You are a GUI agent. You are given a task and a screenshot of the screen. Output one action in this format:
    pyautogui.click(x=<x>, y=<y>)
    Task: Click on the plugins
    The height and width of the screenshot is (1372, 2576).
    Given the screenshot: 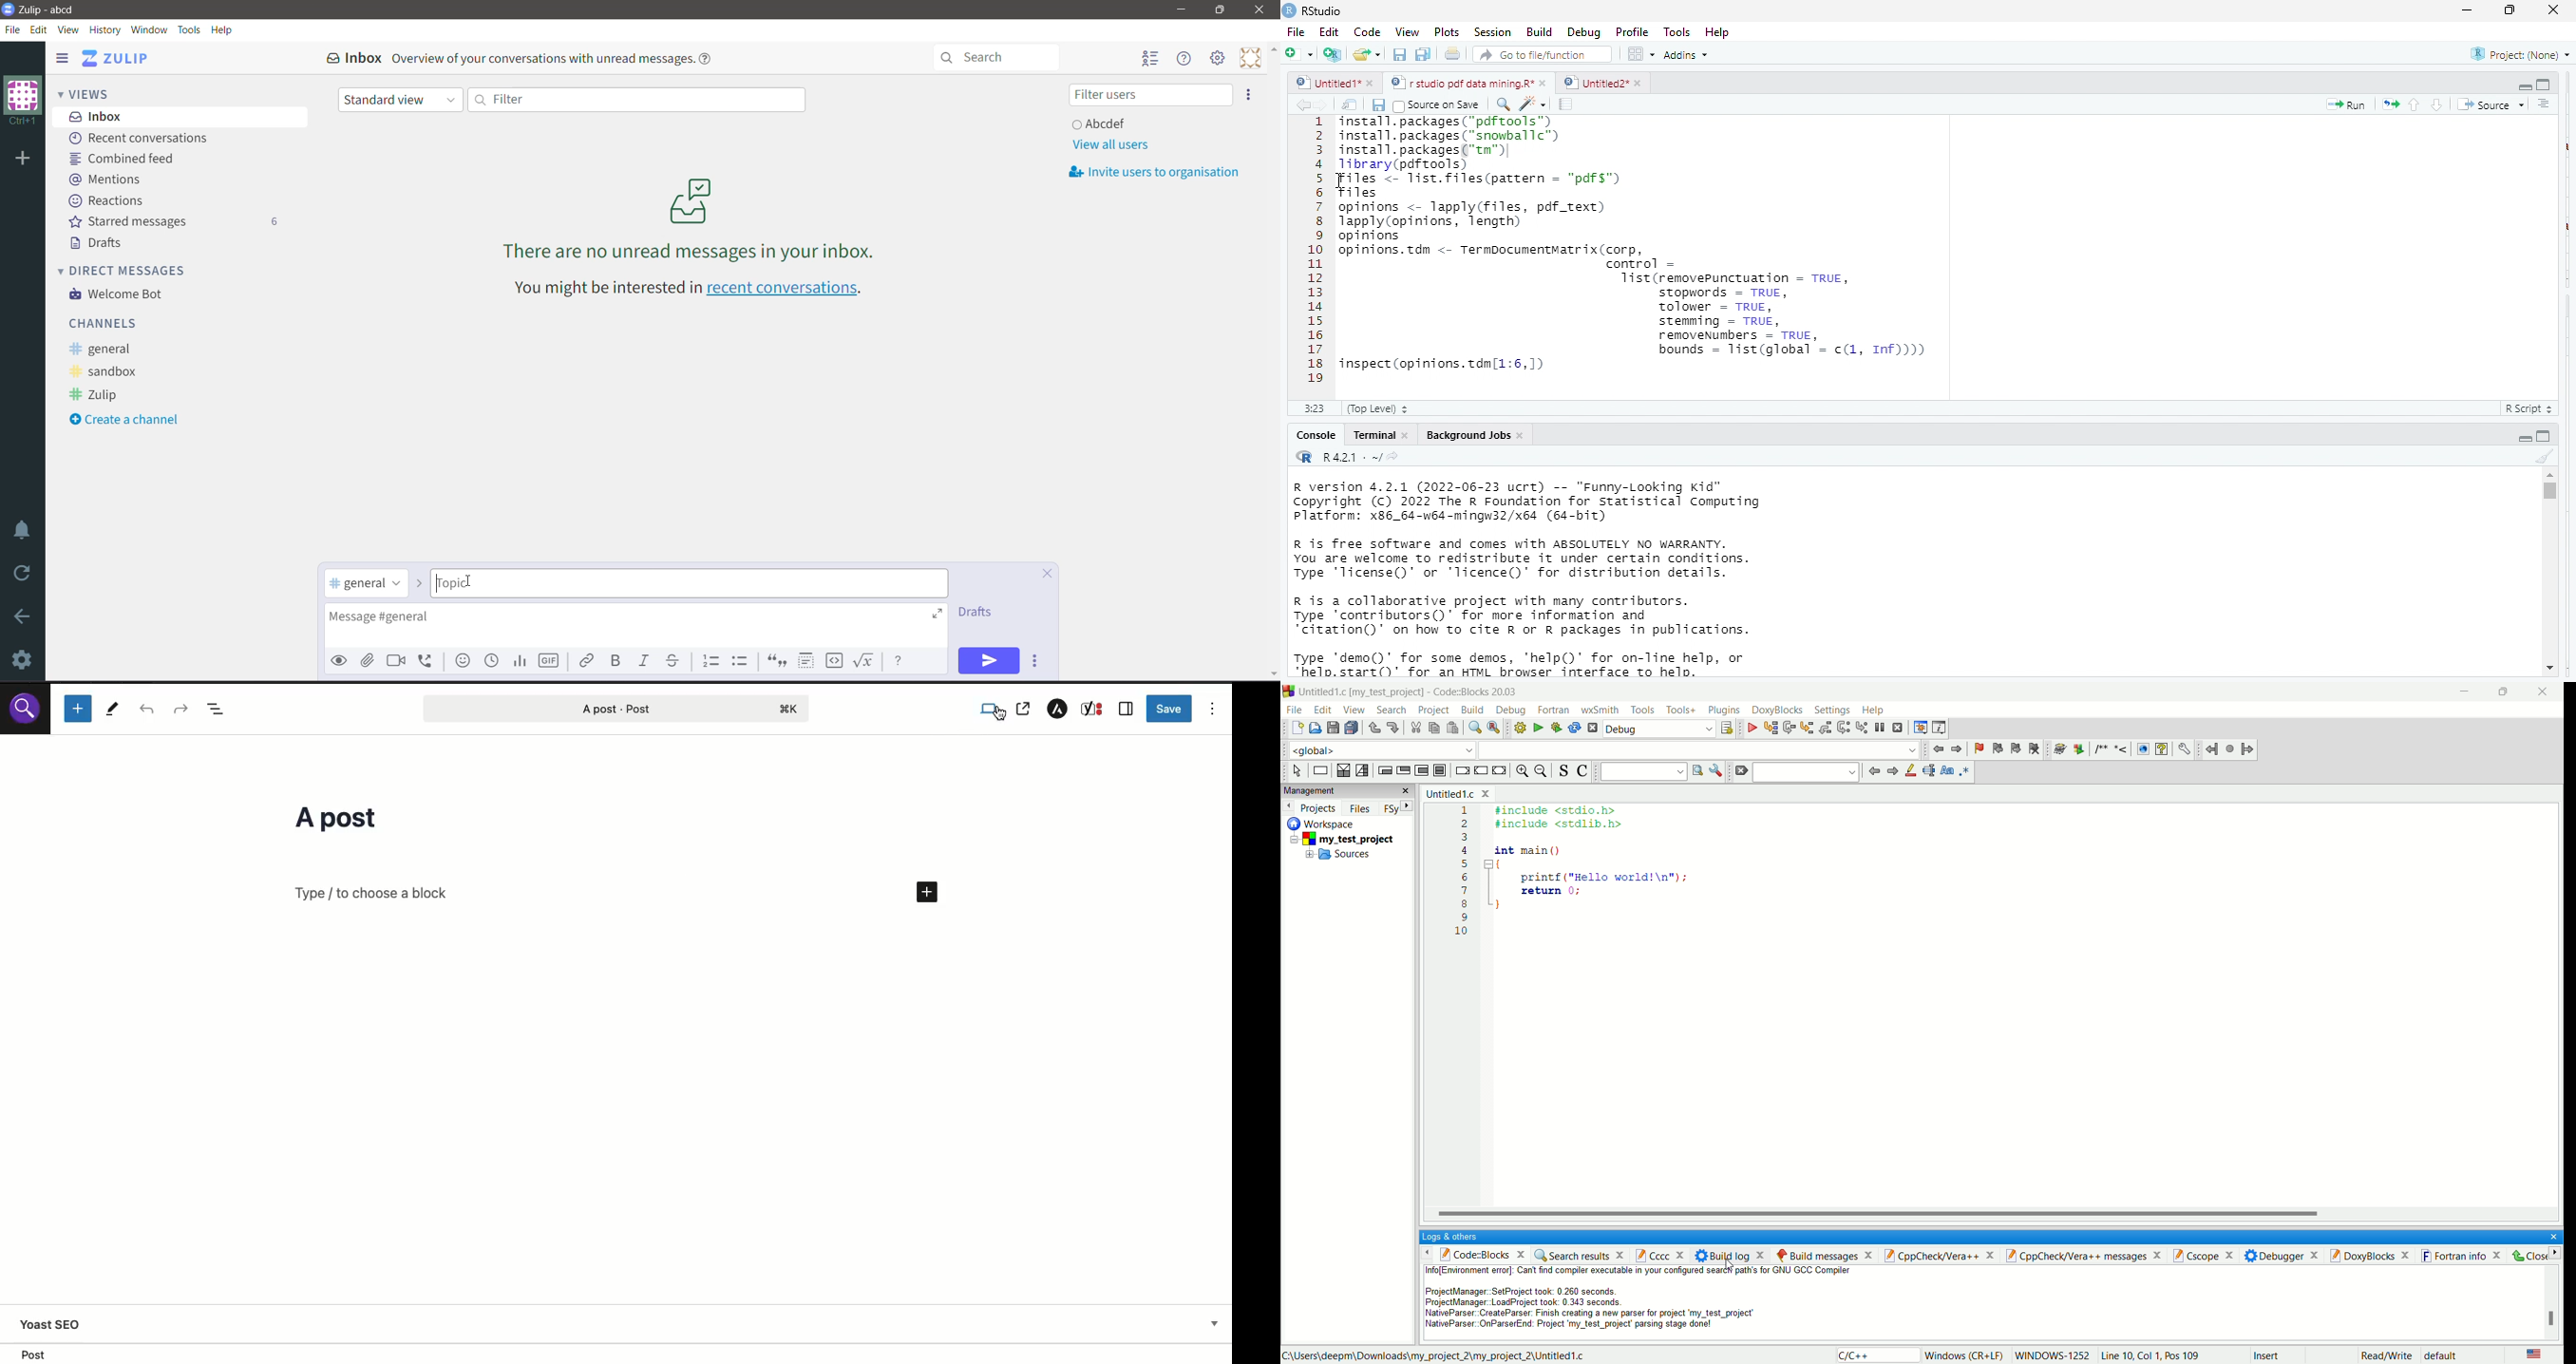 What is the action you would take?
    pyautogui.click(x=1726, y=711)
    